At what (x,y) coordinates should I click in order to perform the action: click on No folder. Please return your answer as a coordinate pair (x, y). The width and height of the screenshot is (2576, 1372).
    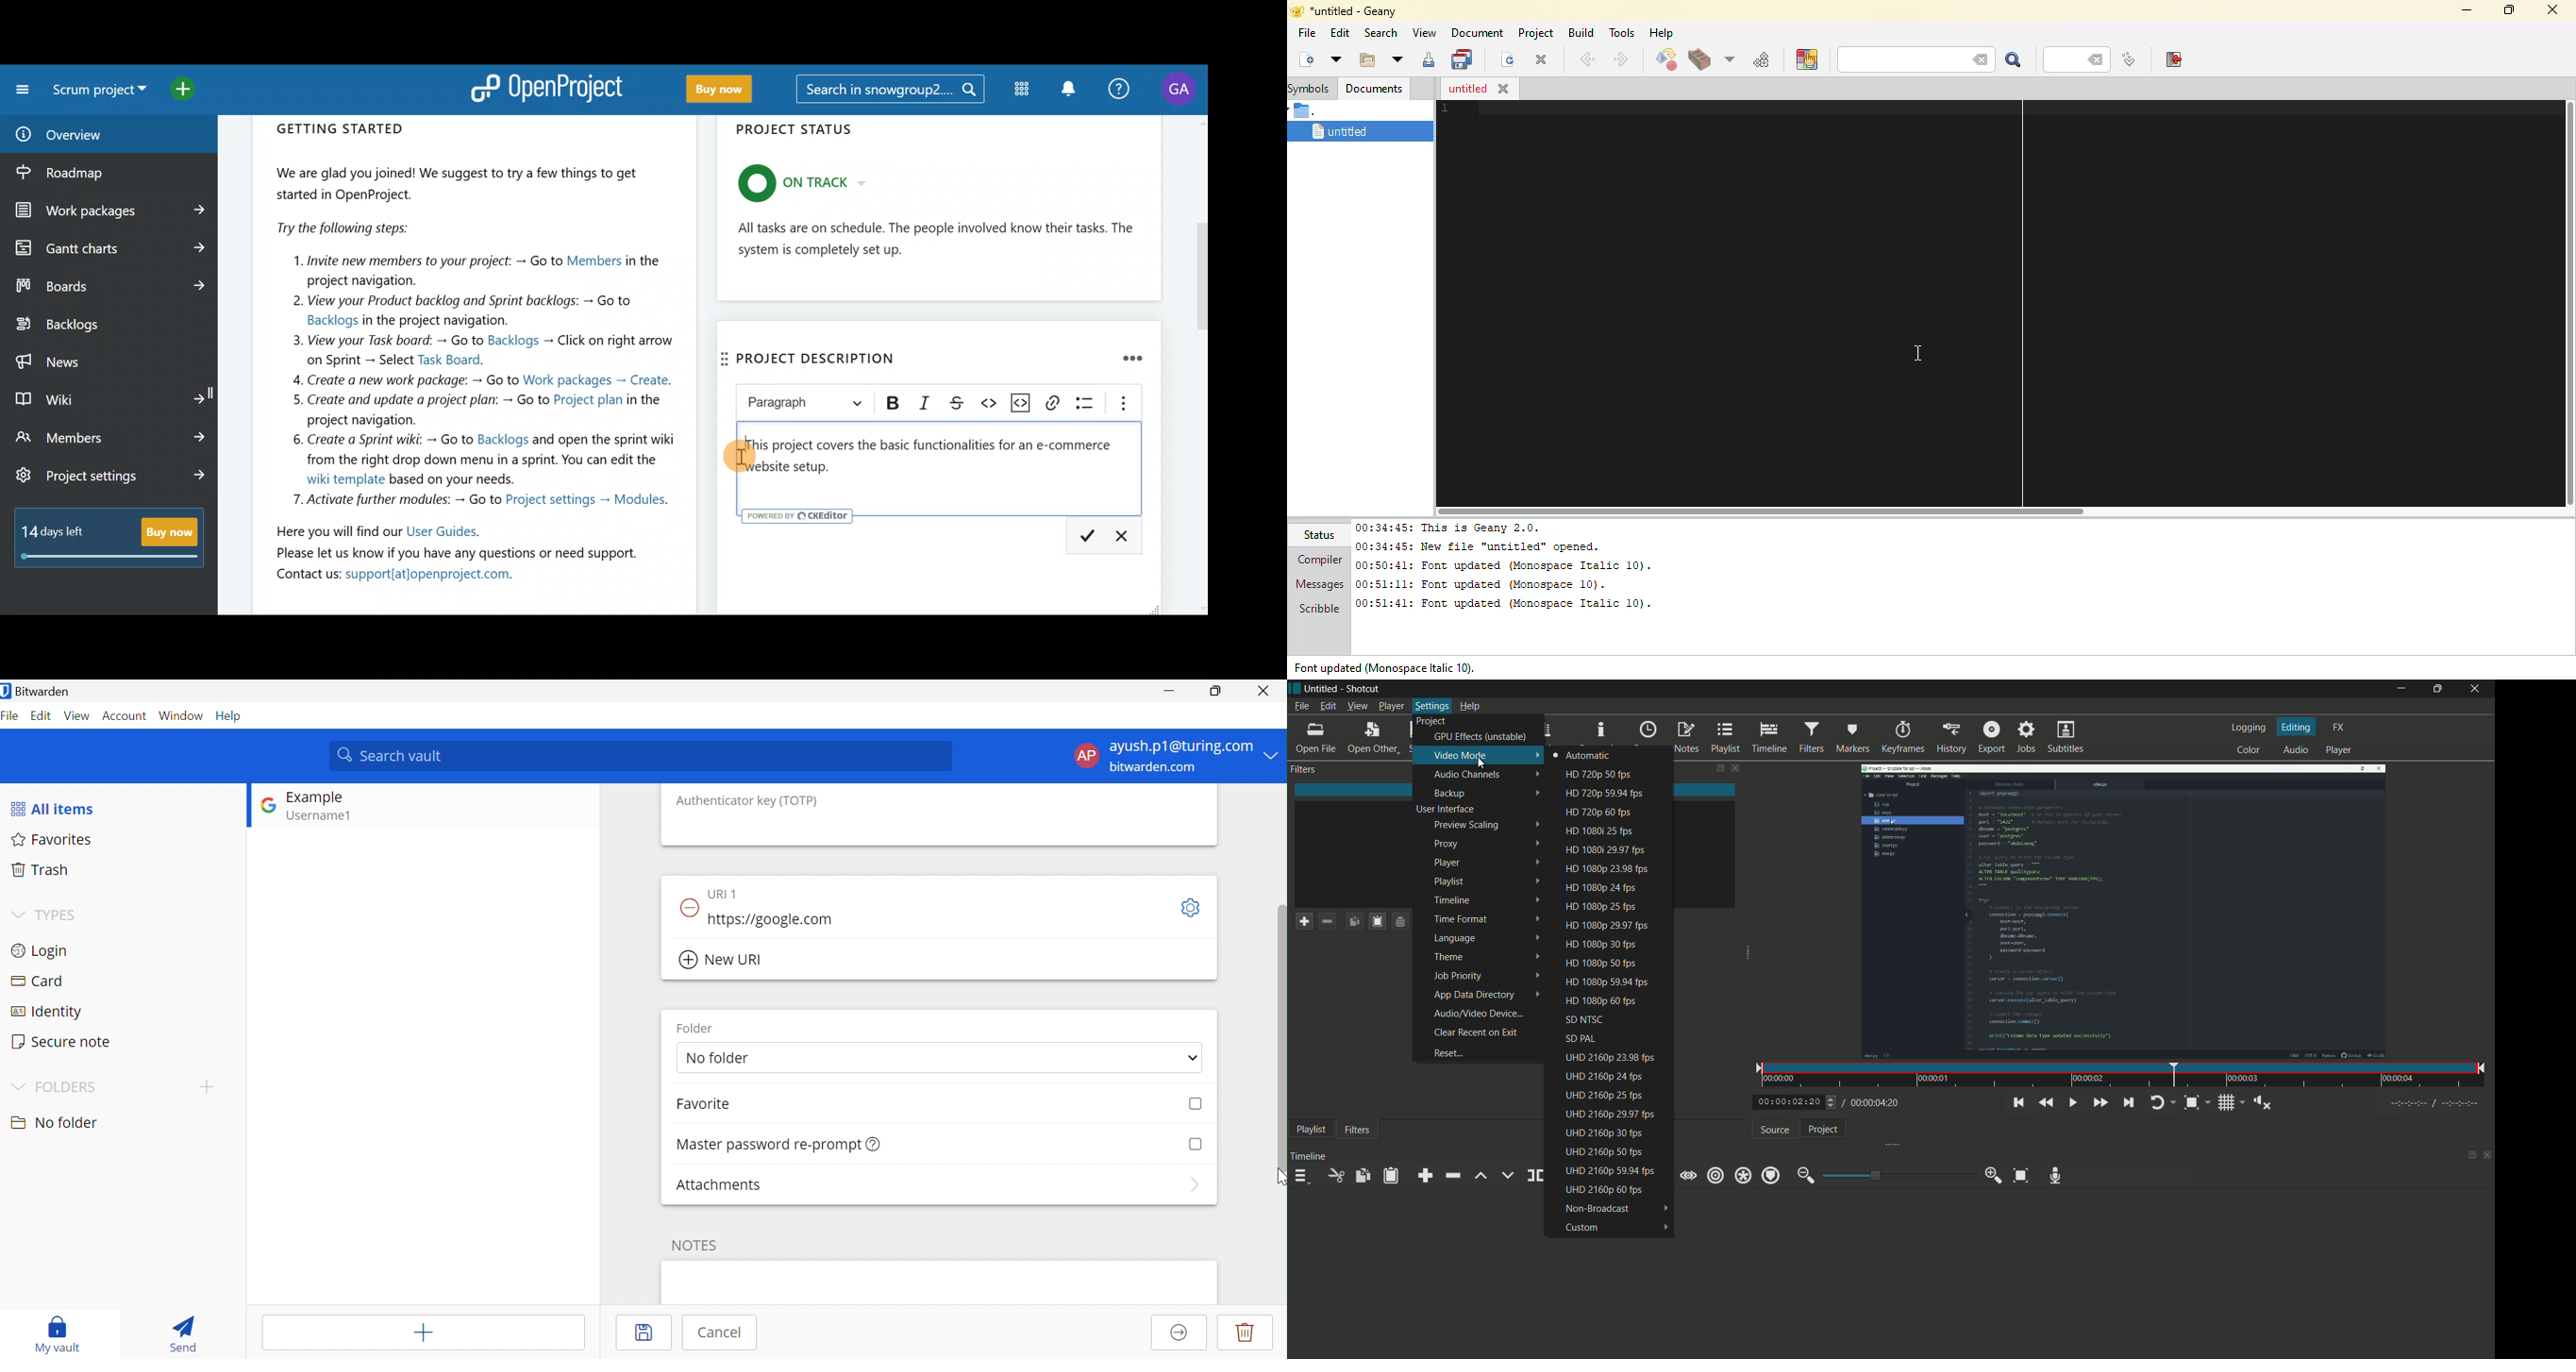
    Looking at the image, I should click on (53, 1122).